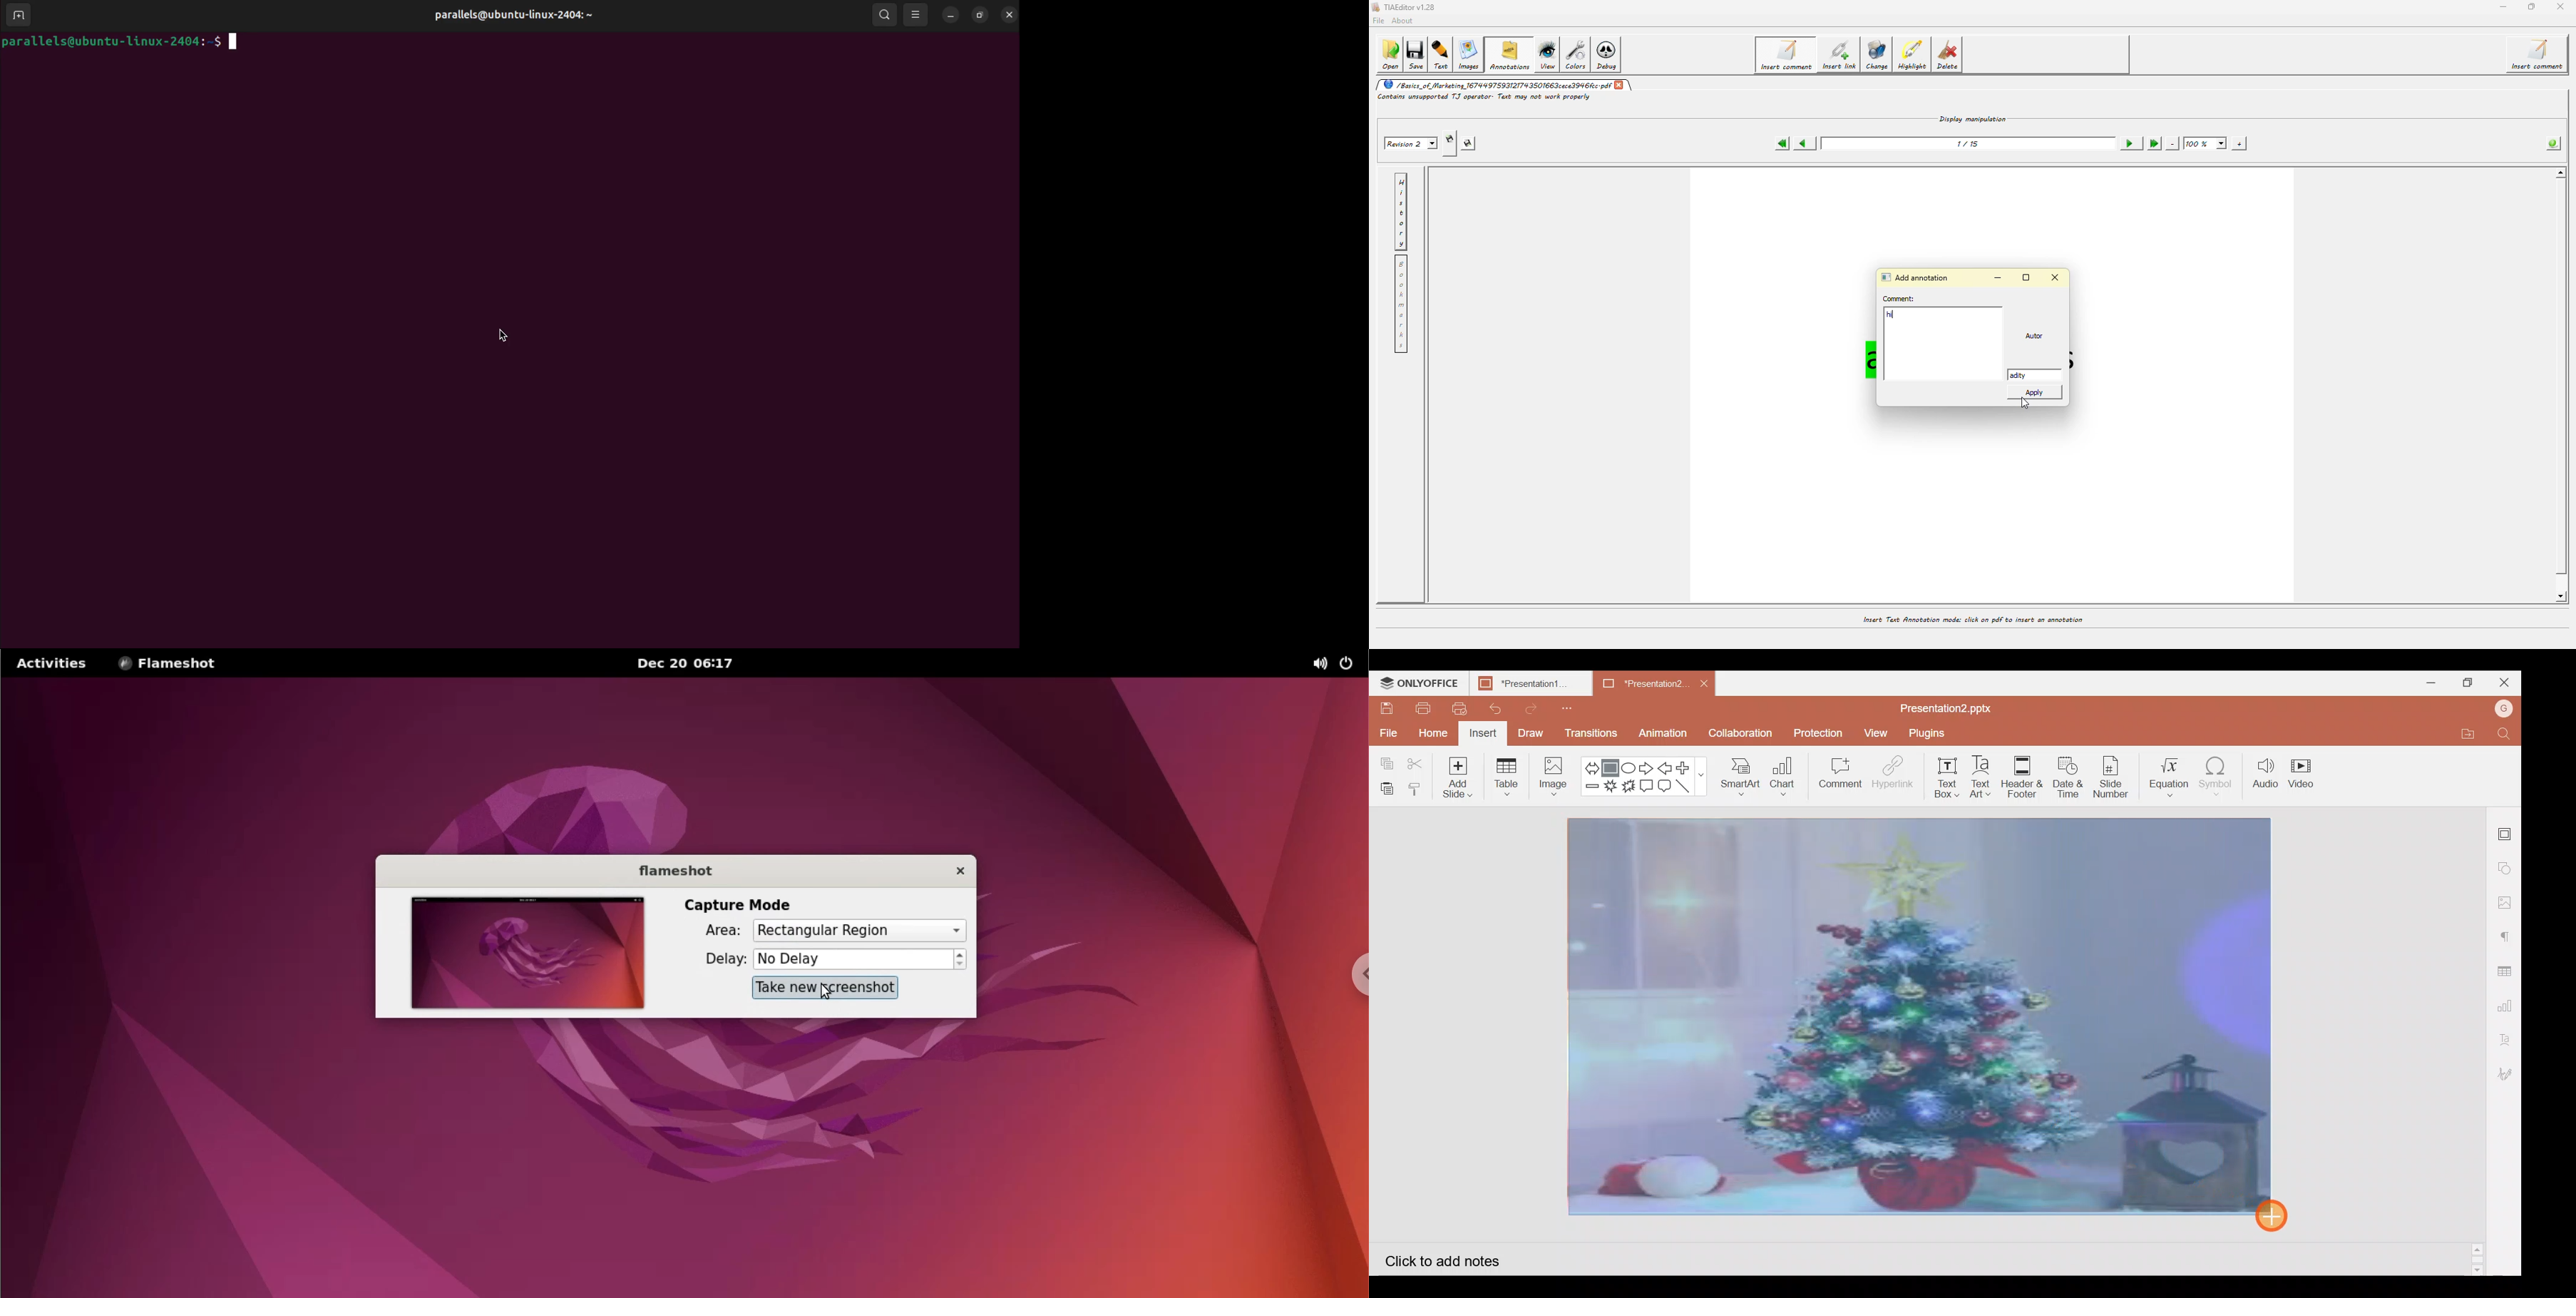 The height and width of the screenshot is (1316, 2576). Describe the element at coordinates (1387, 730) in the screenshot. I see `File` at that location.